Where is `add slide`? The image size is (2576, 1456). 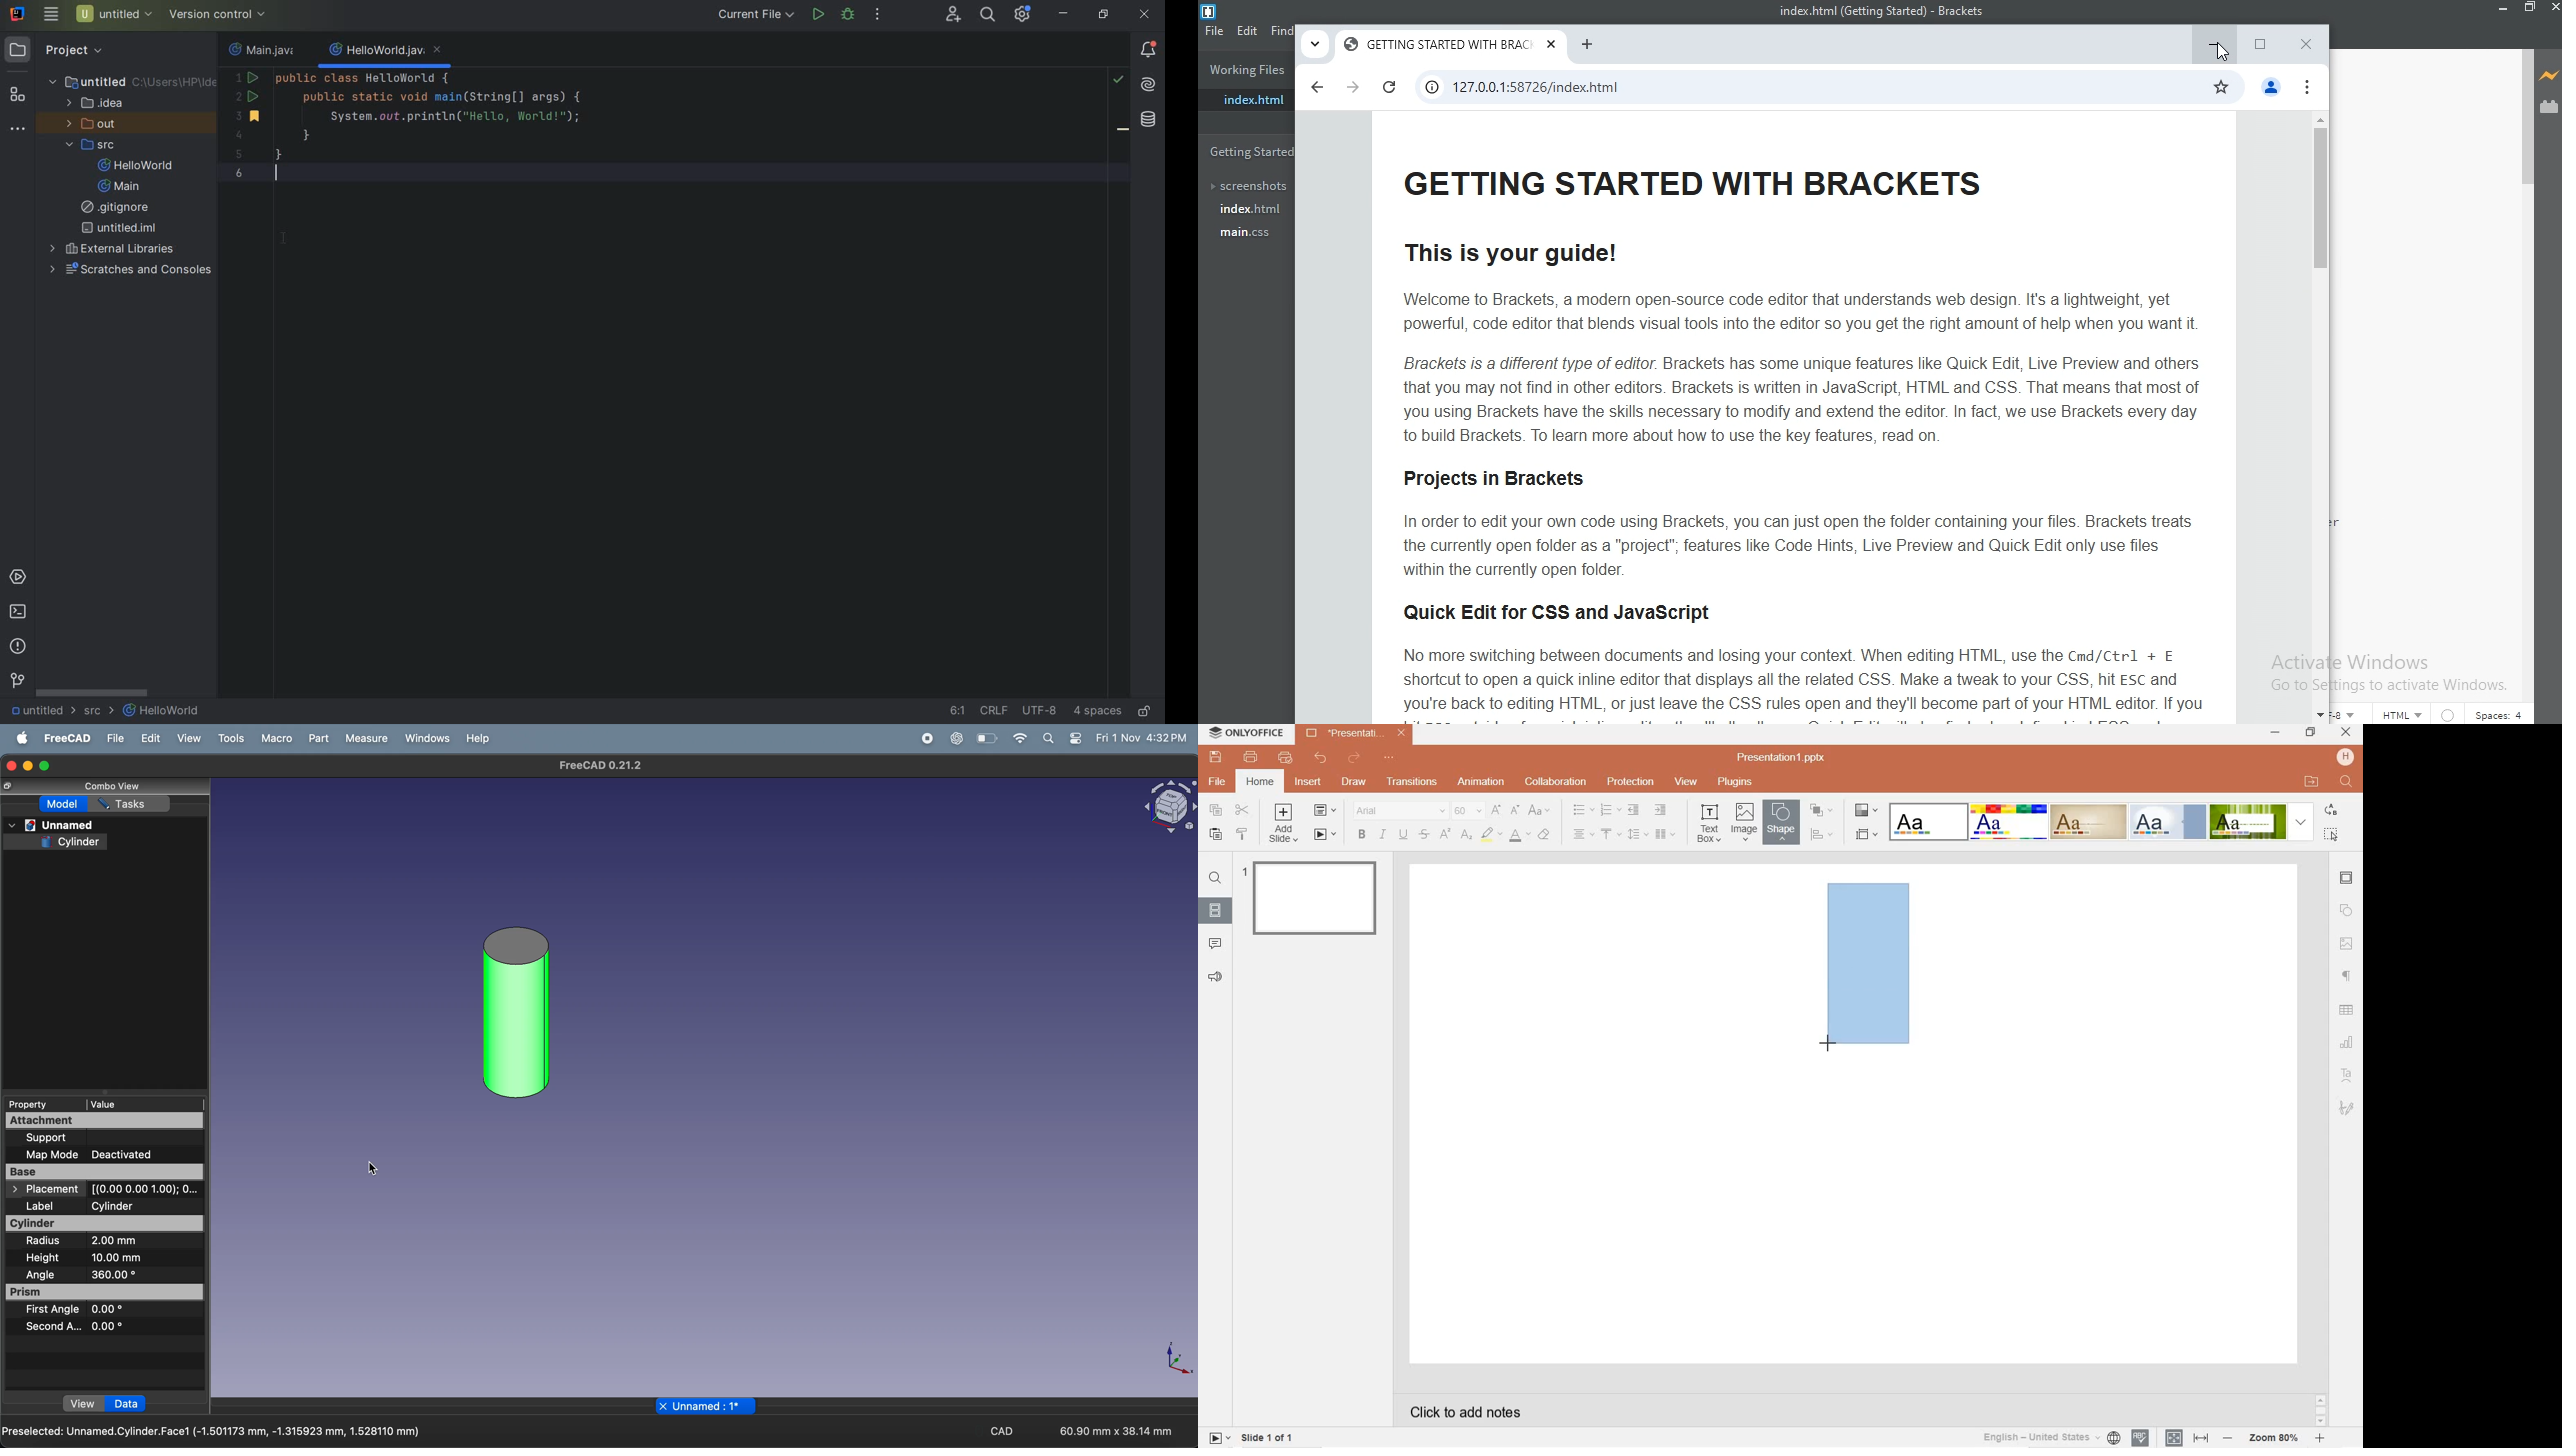 add slide is located at coordinates (1285, 825).